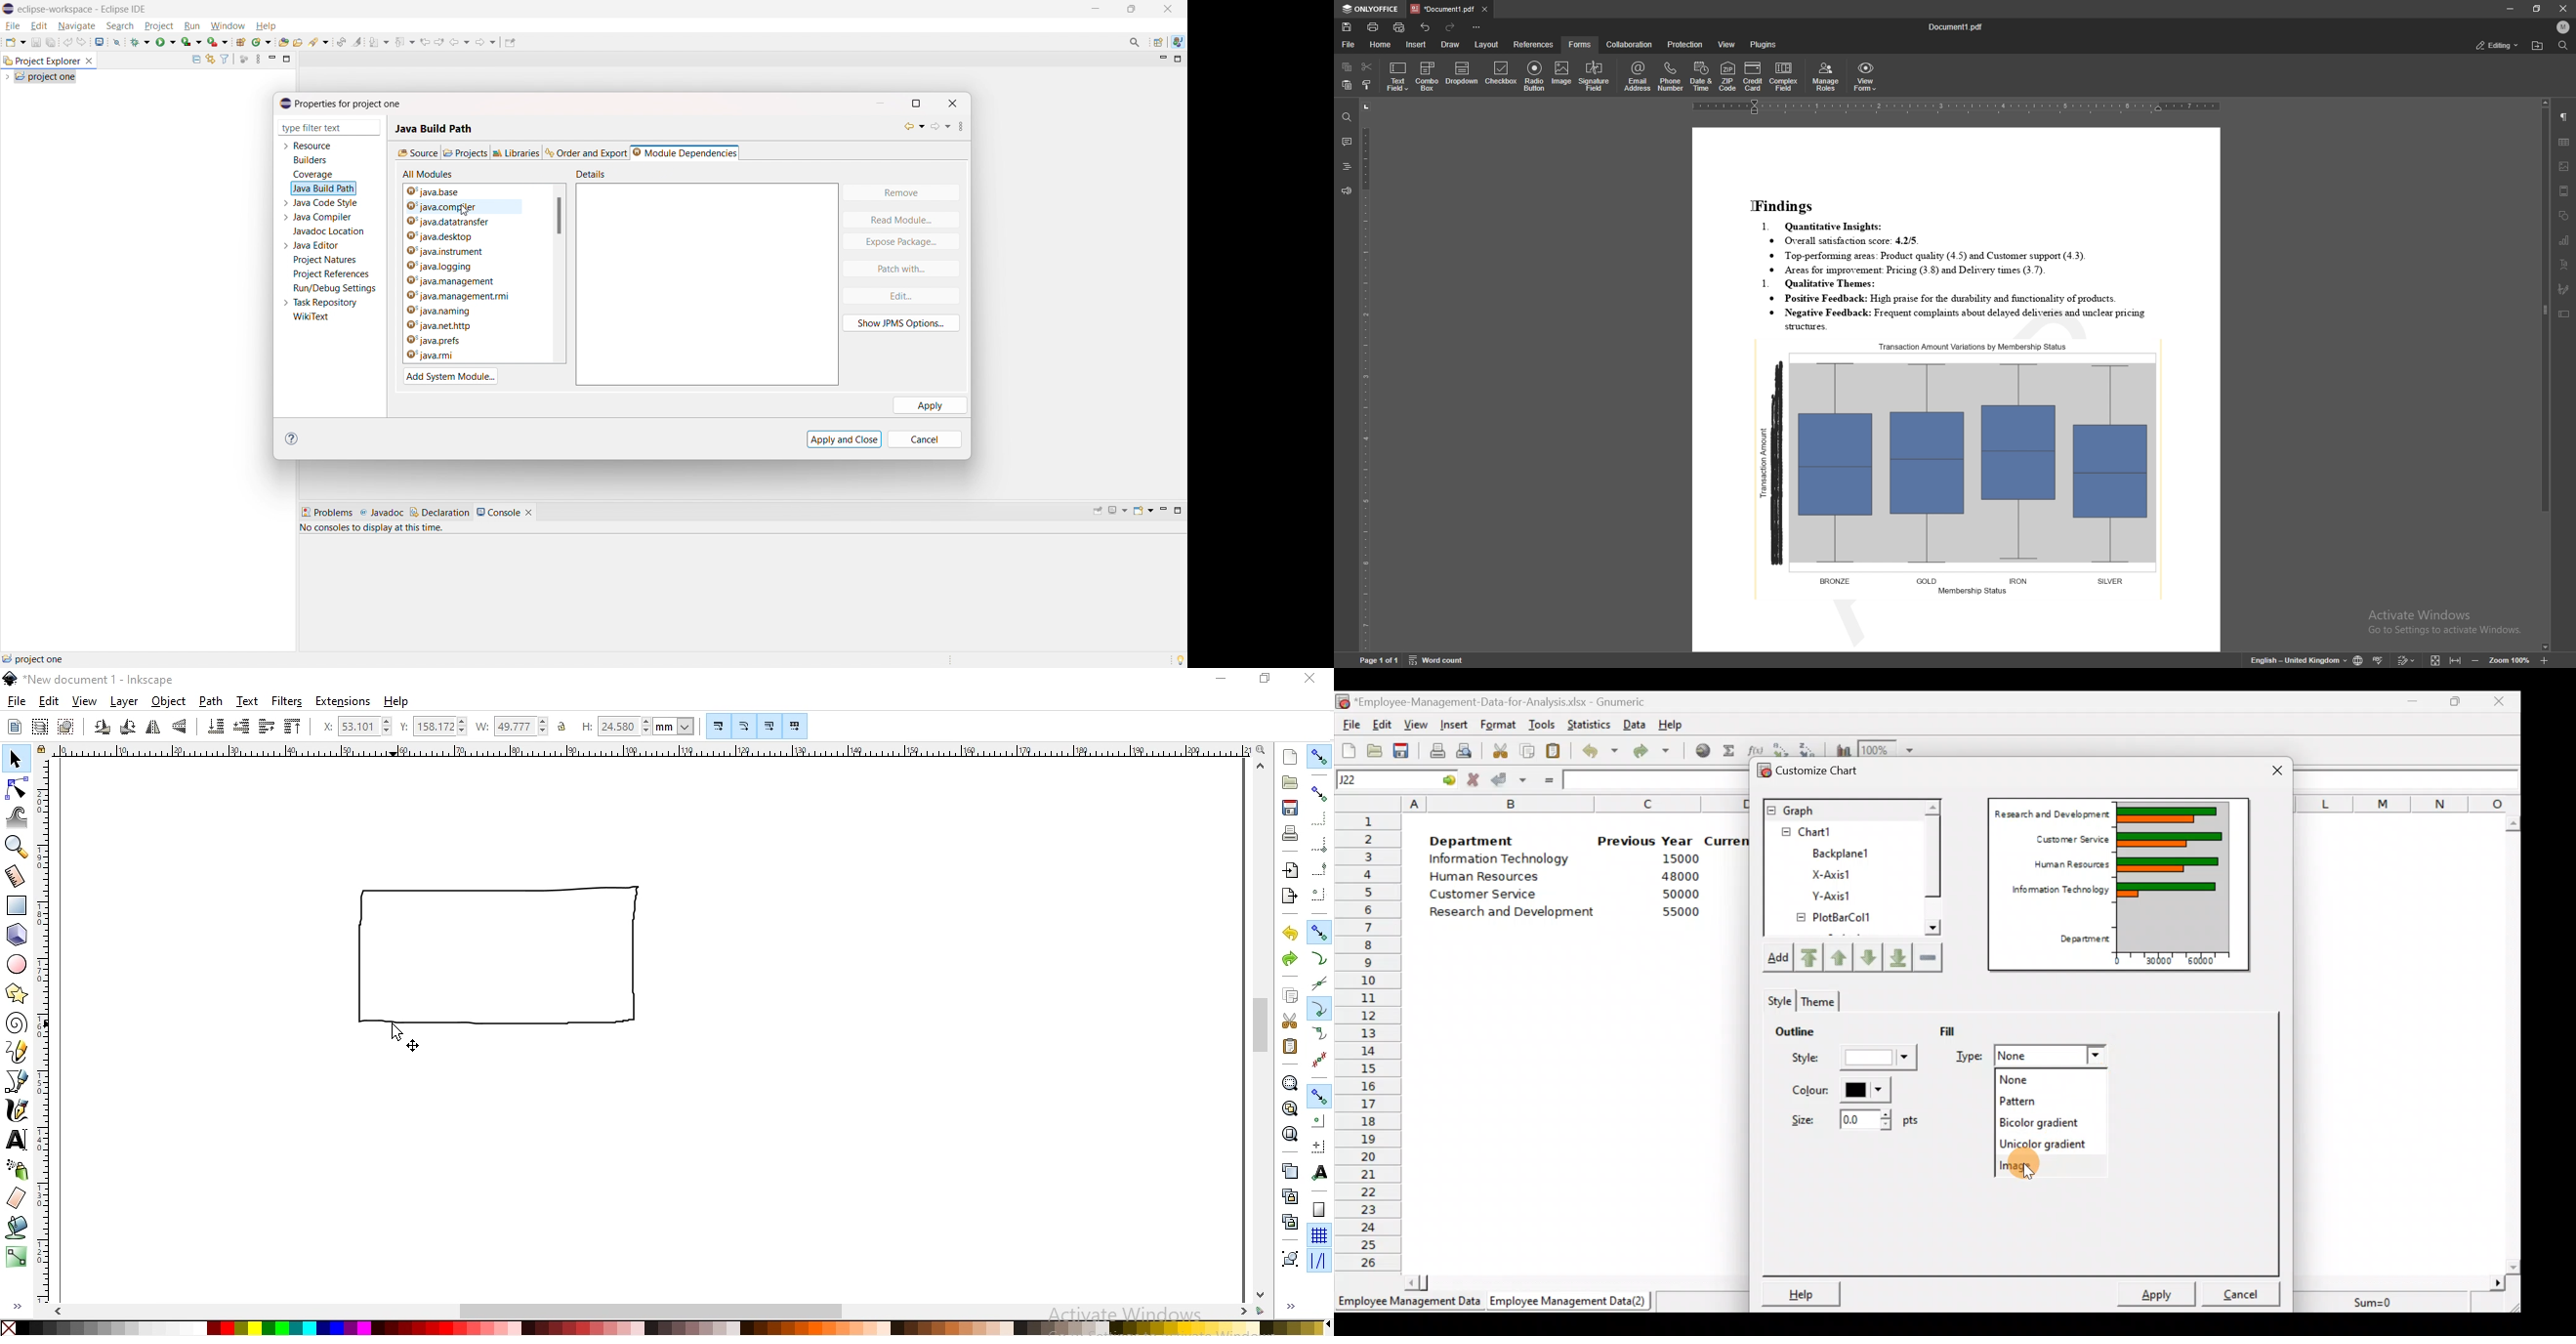 Image resolution: width=2576 pixels, height=1344 pixels. I want to click on Close, so click(2502, 701).